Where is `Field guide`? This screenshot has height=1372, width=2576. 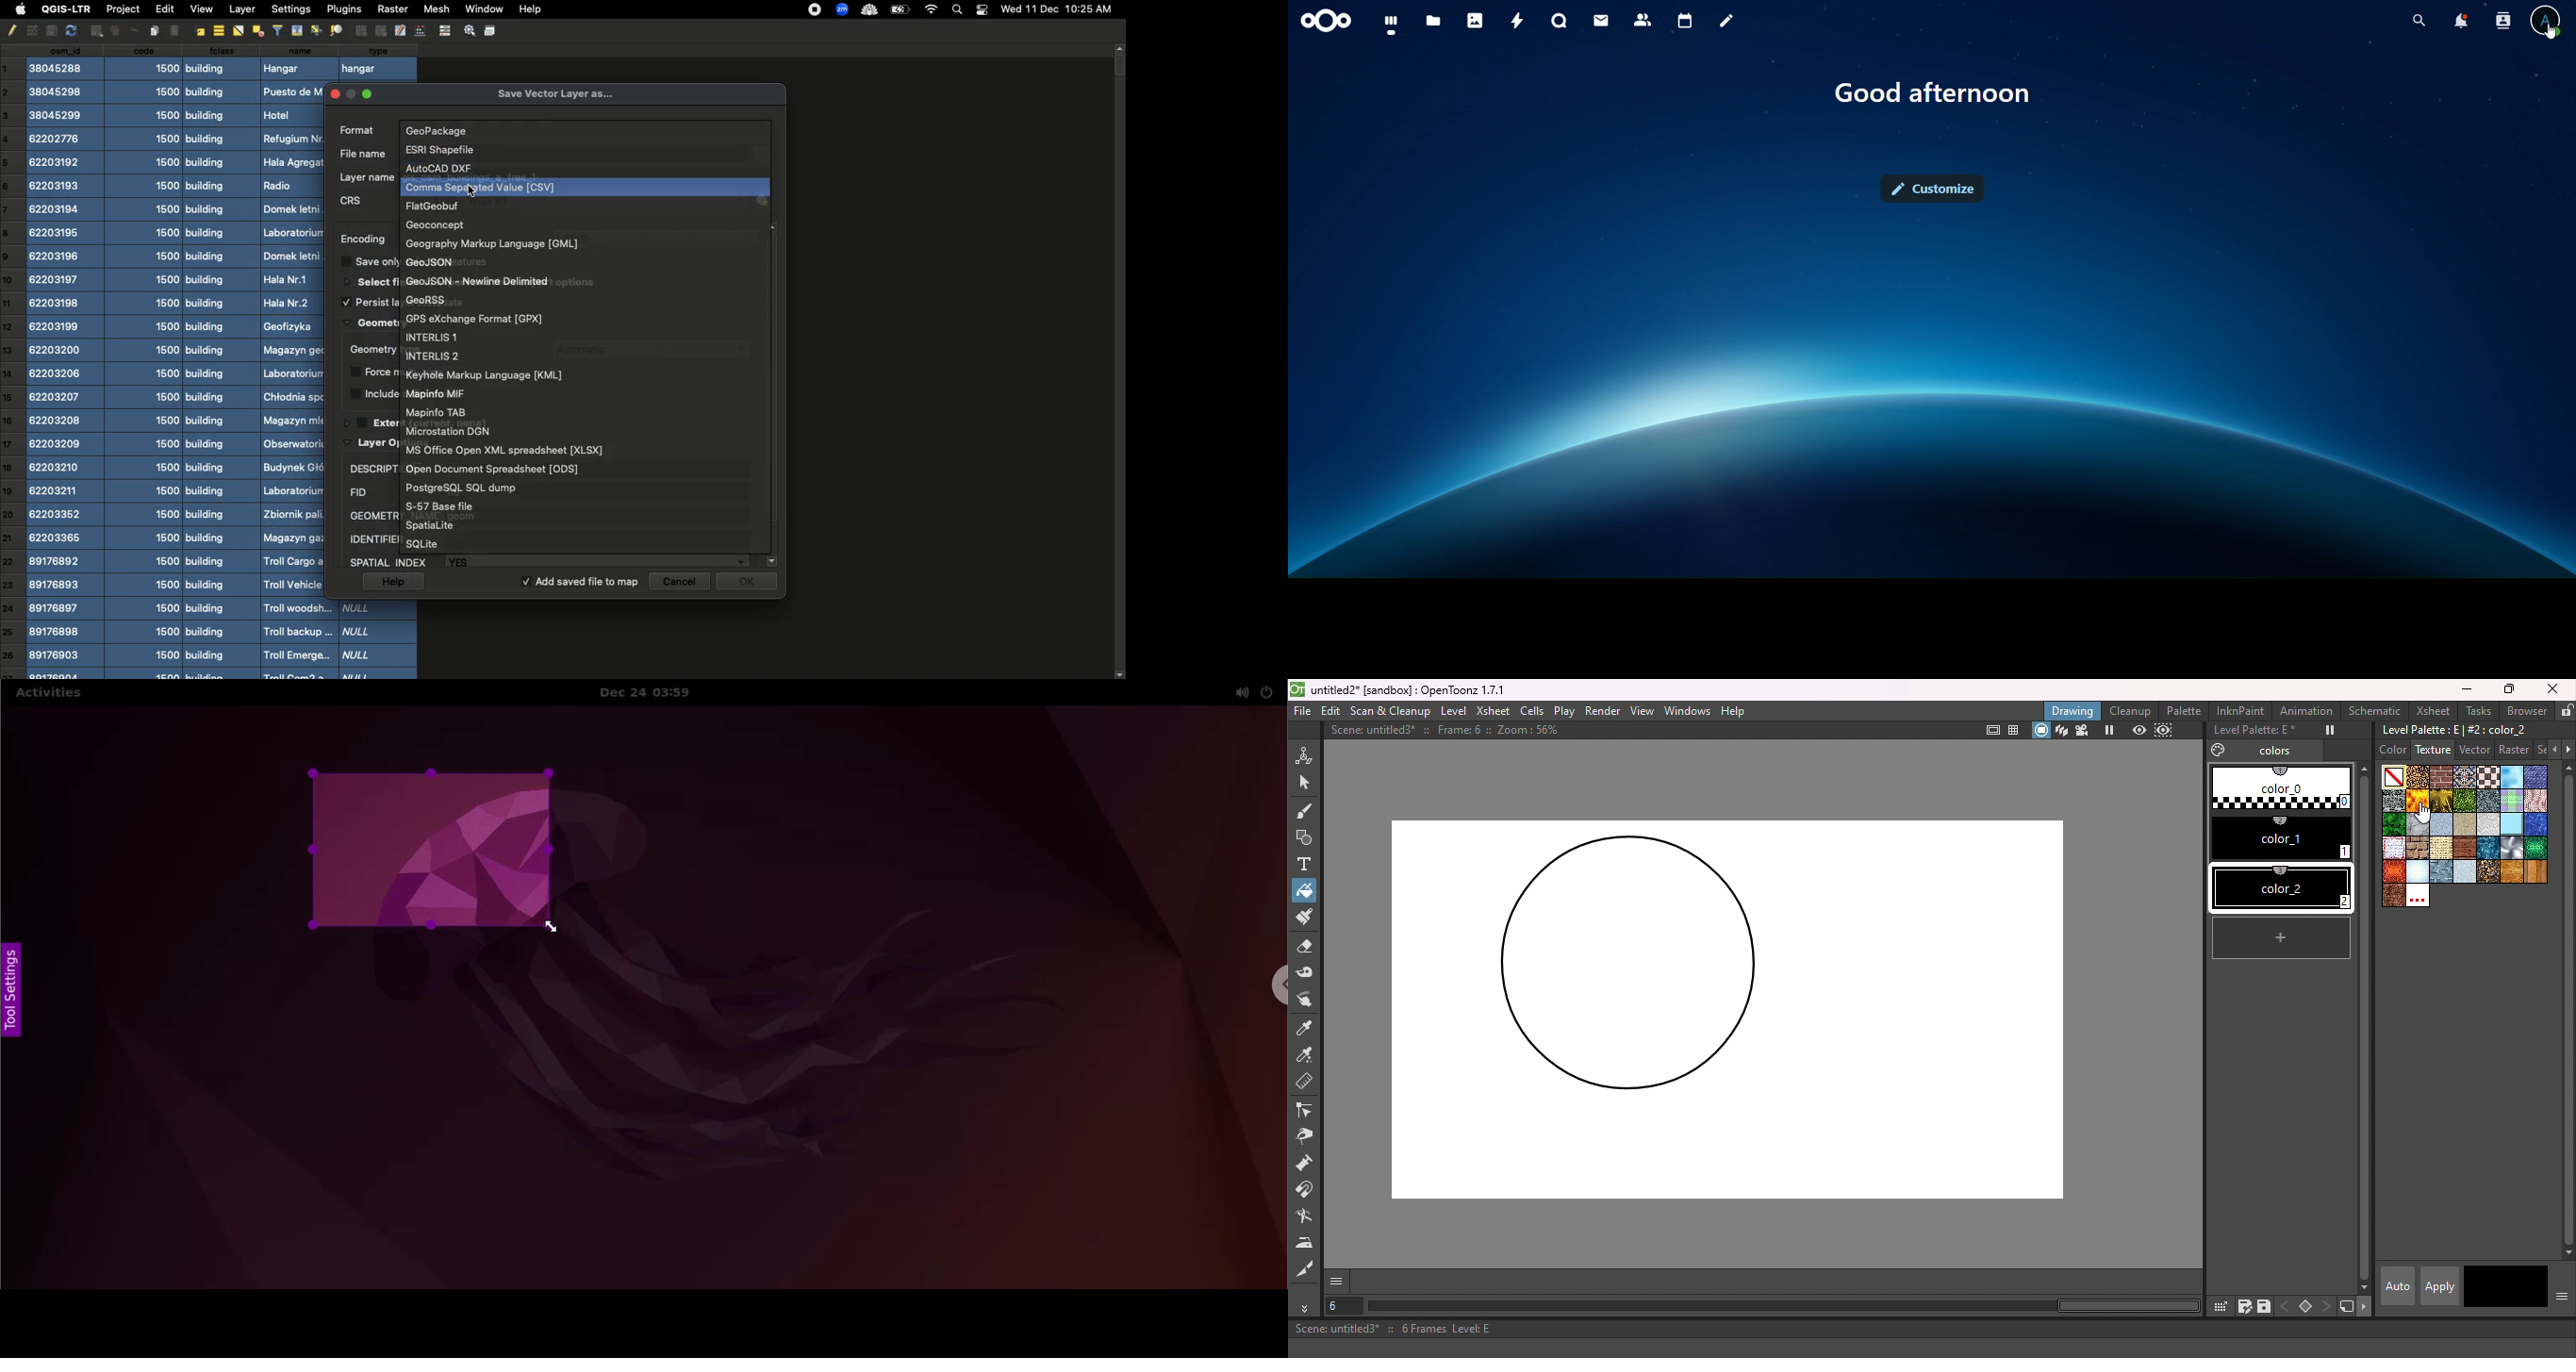
Field guide is located at coordinates (2015, 731).